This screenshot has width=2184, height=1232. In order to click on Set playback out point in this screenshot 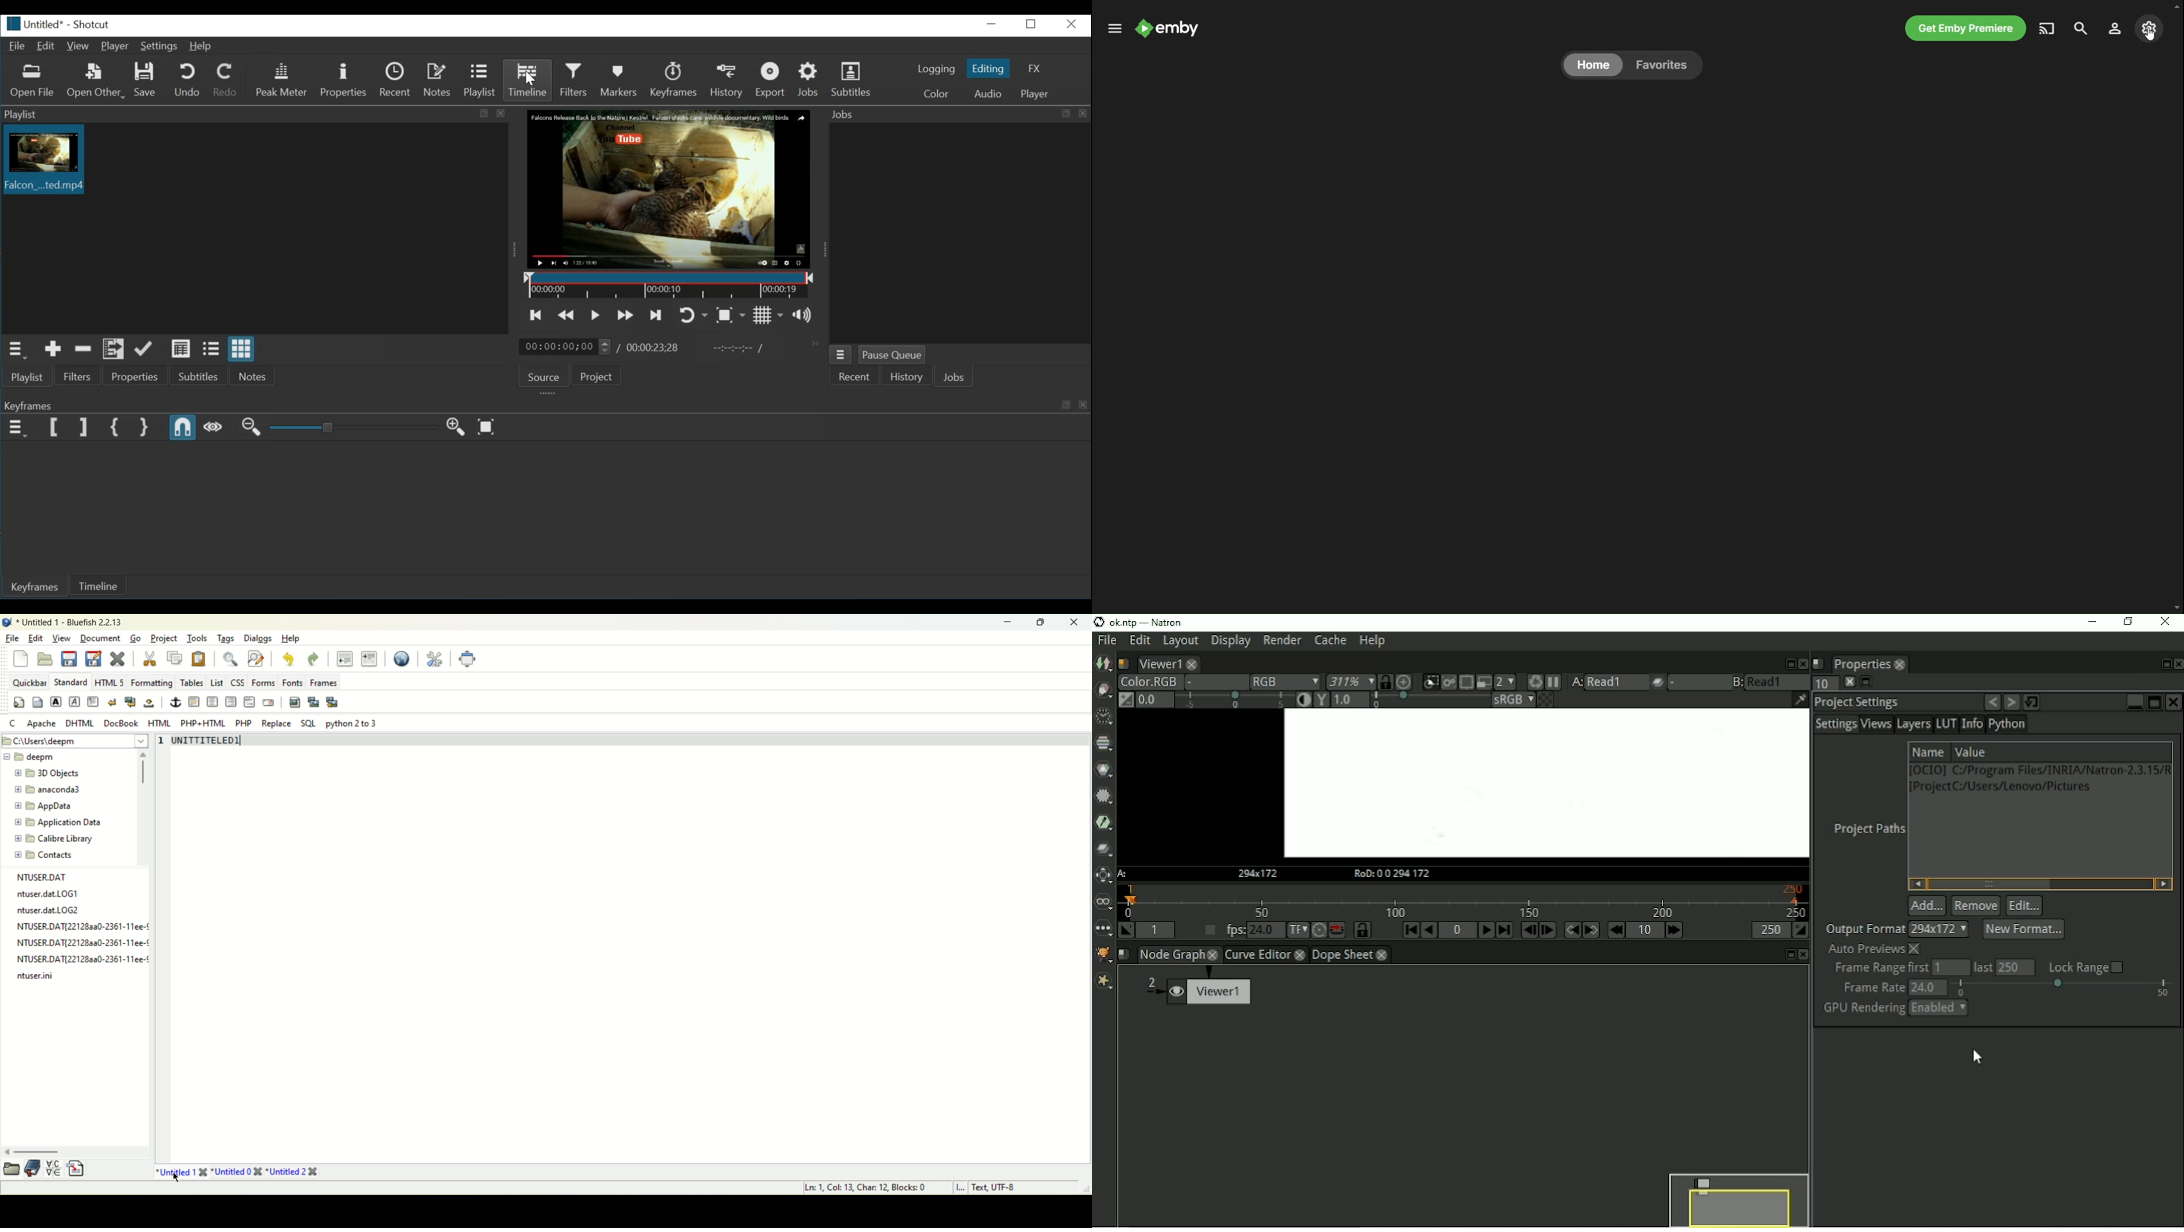, I will do `click(1803, 931)`.